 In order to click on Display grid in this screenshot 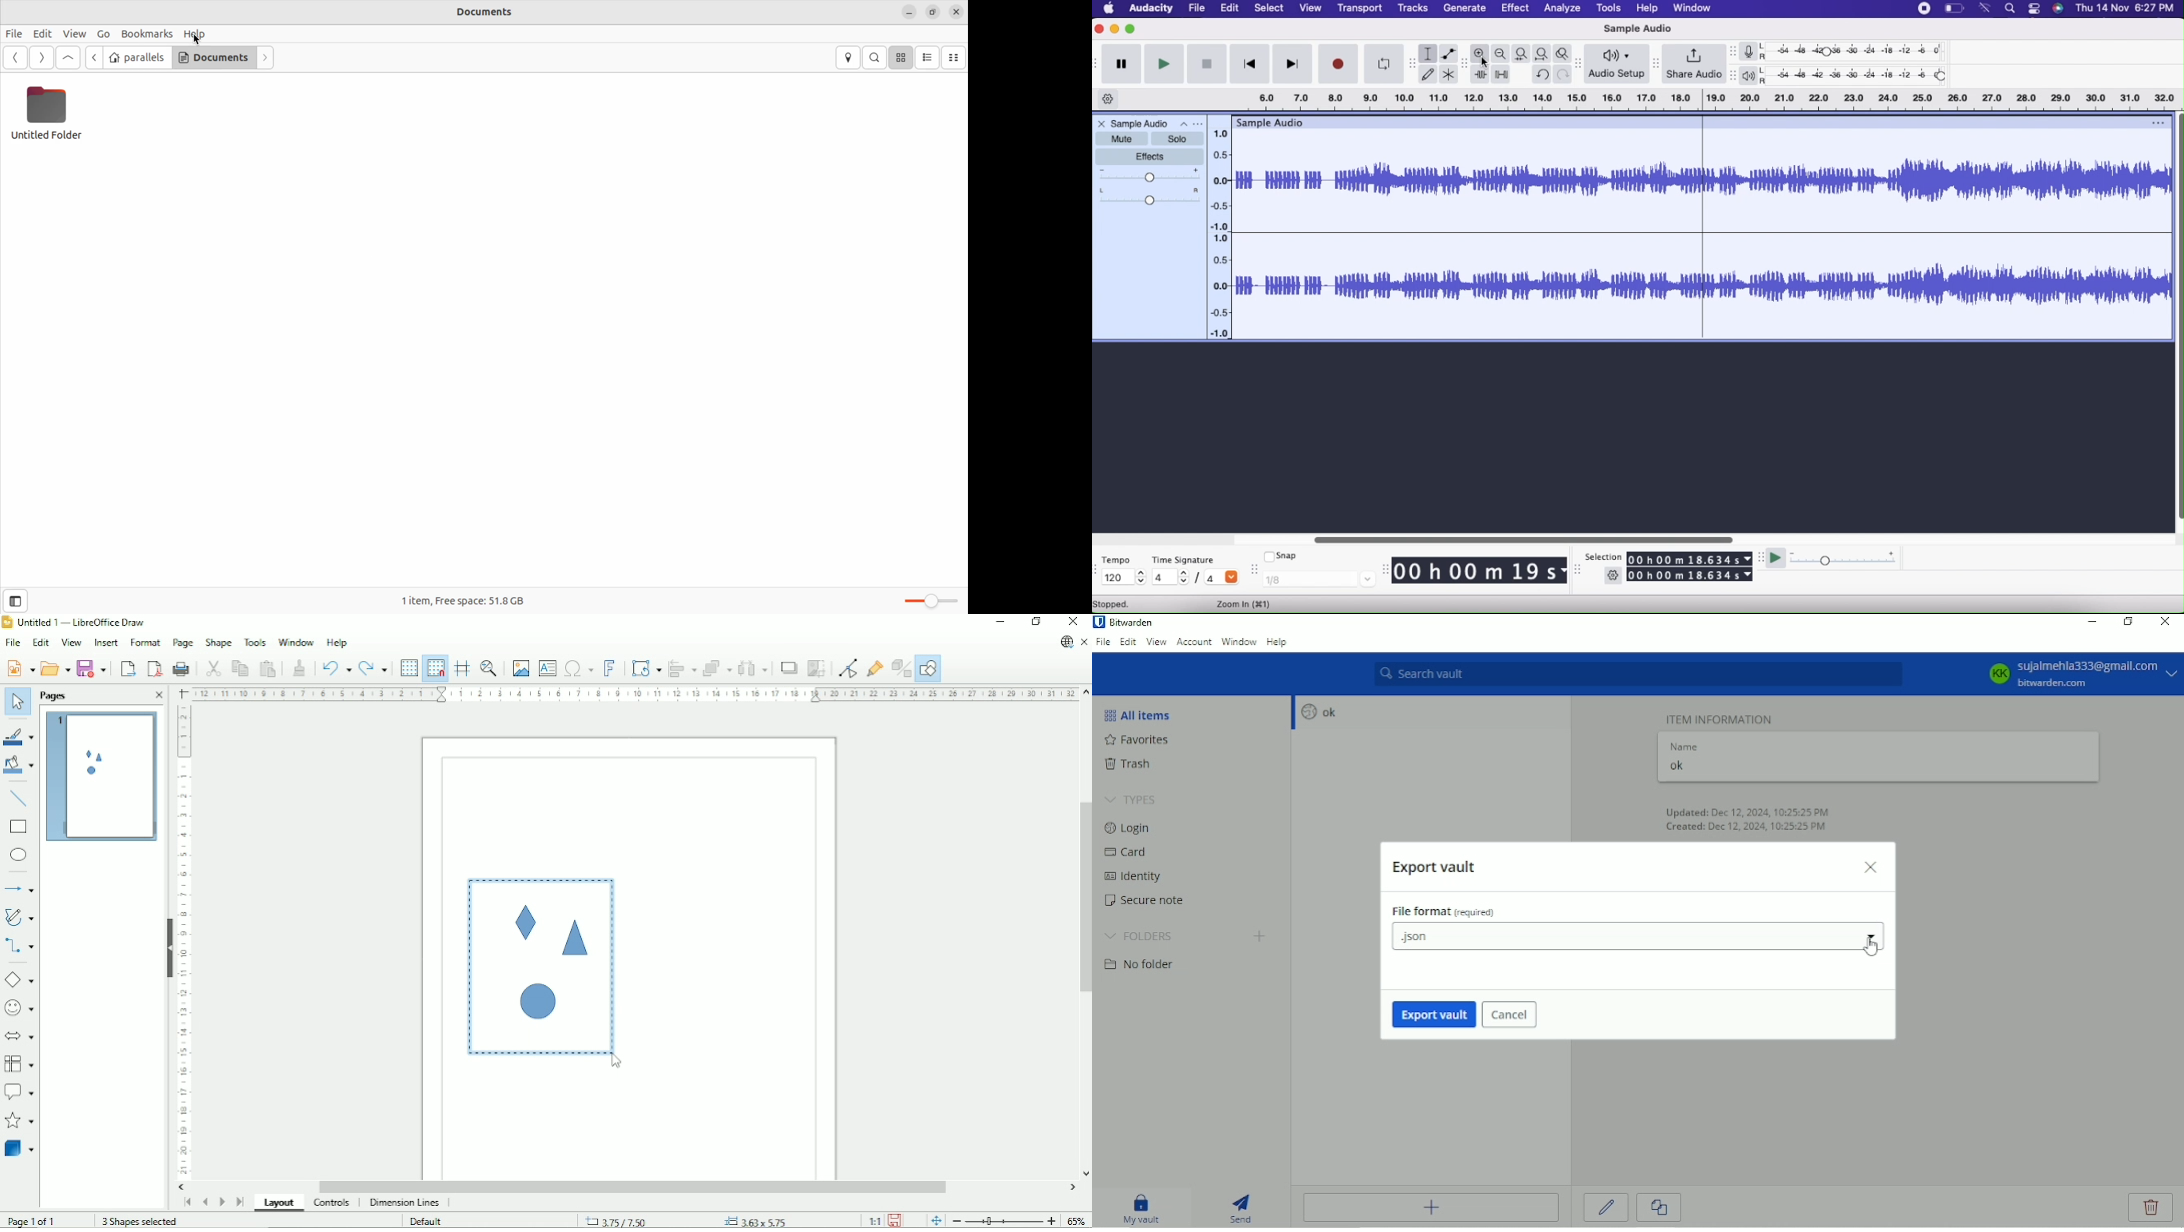, I will do `click(408, 667)`.